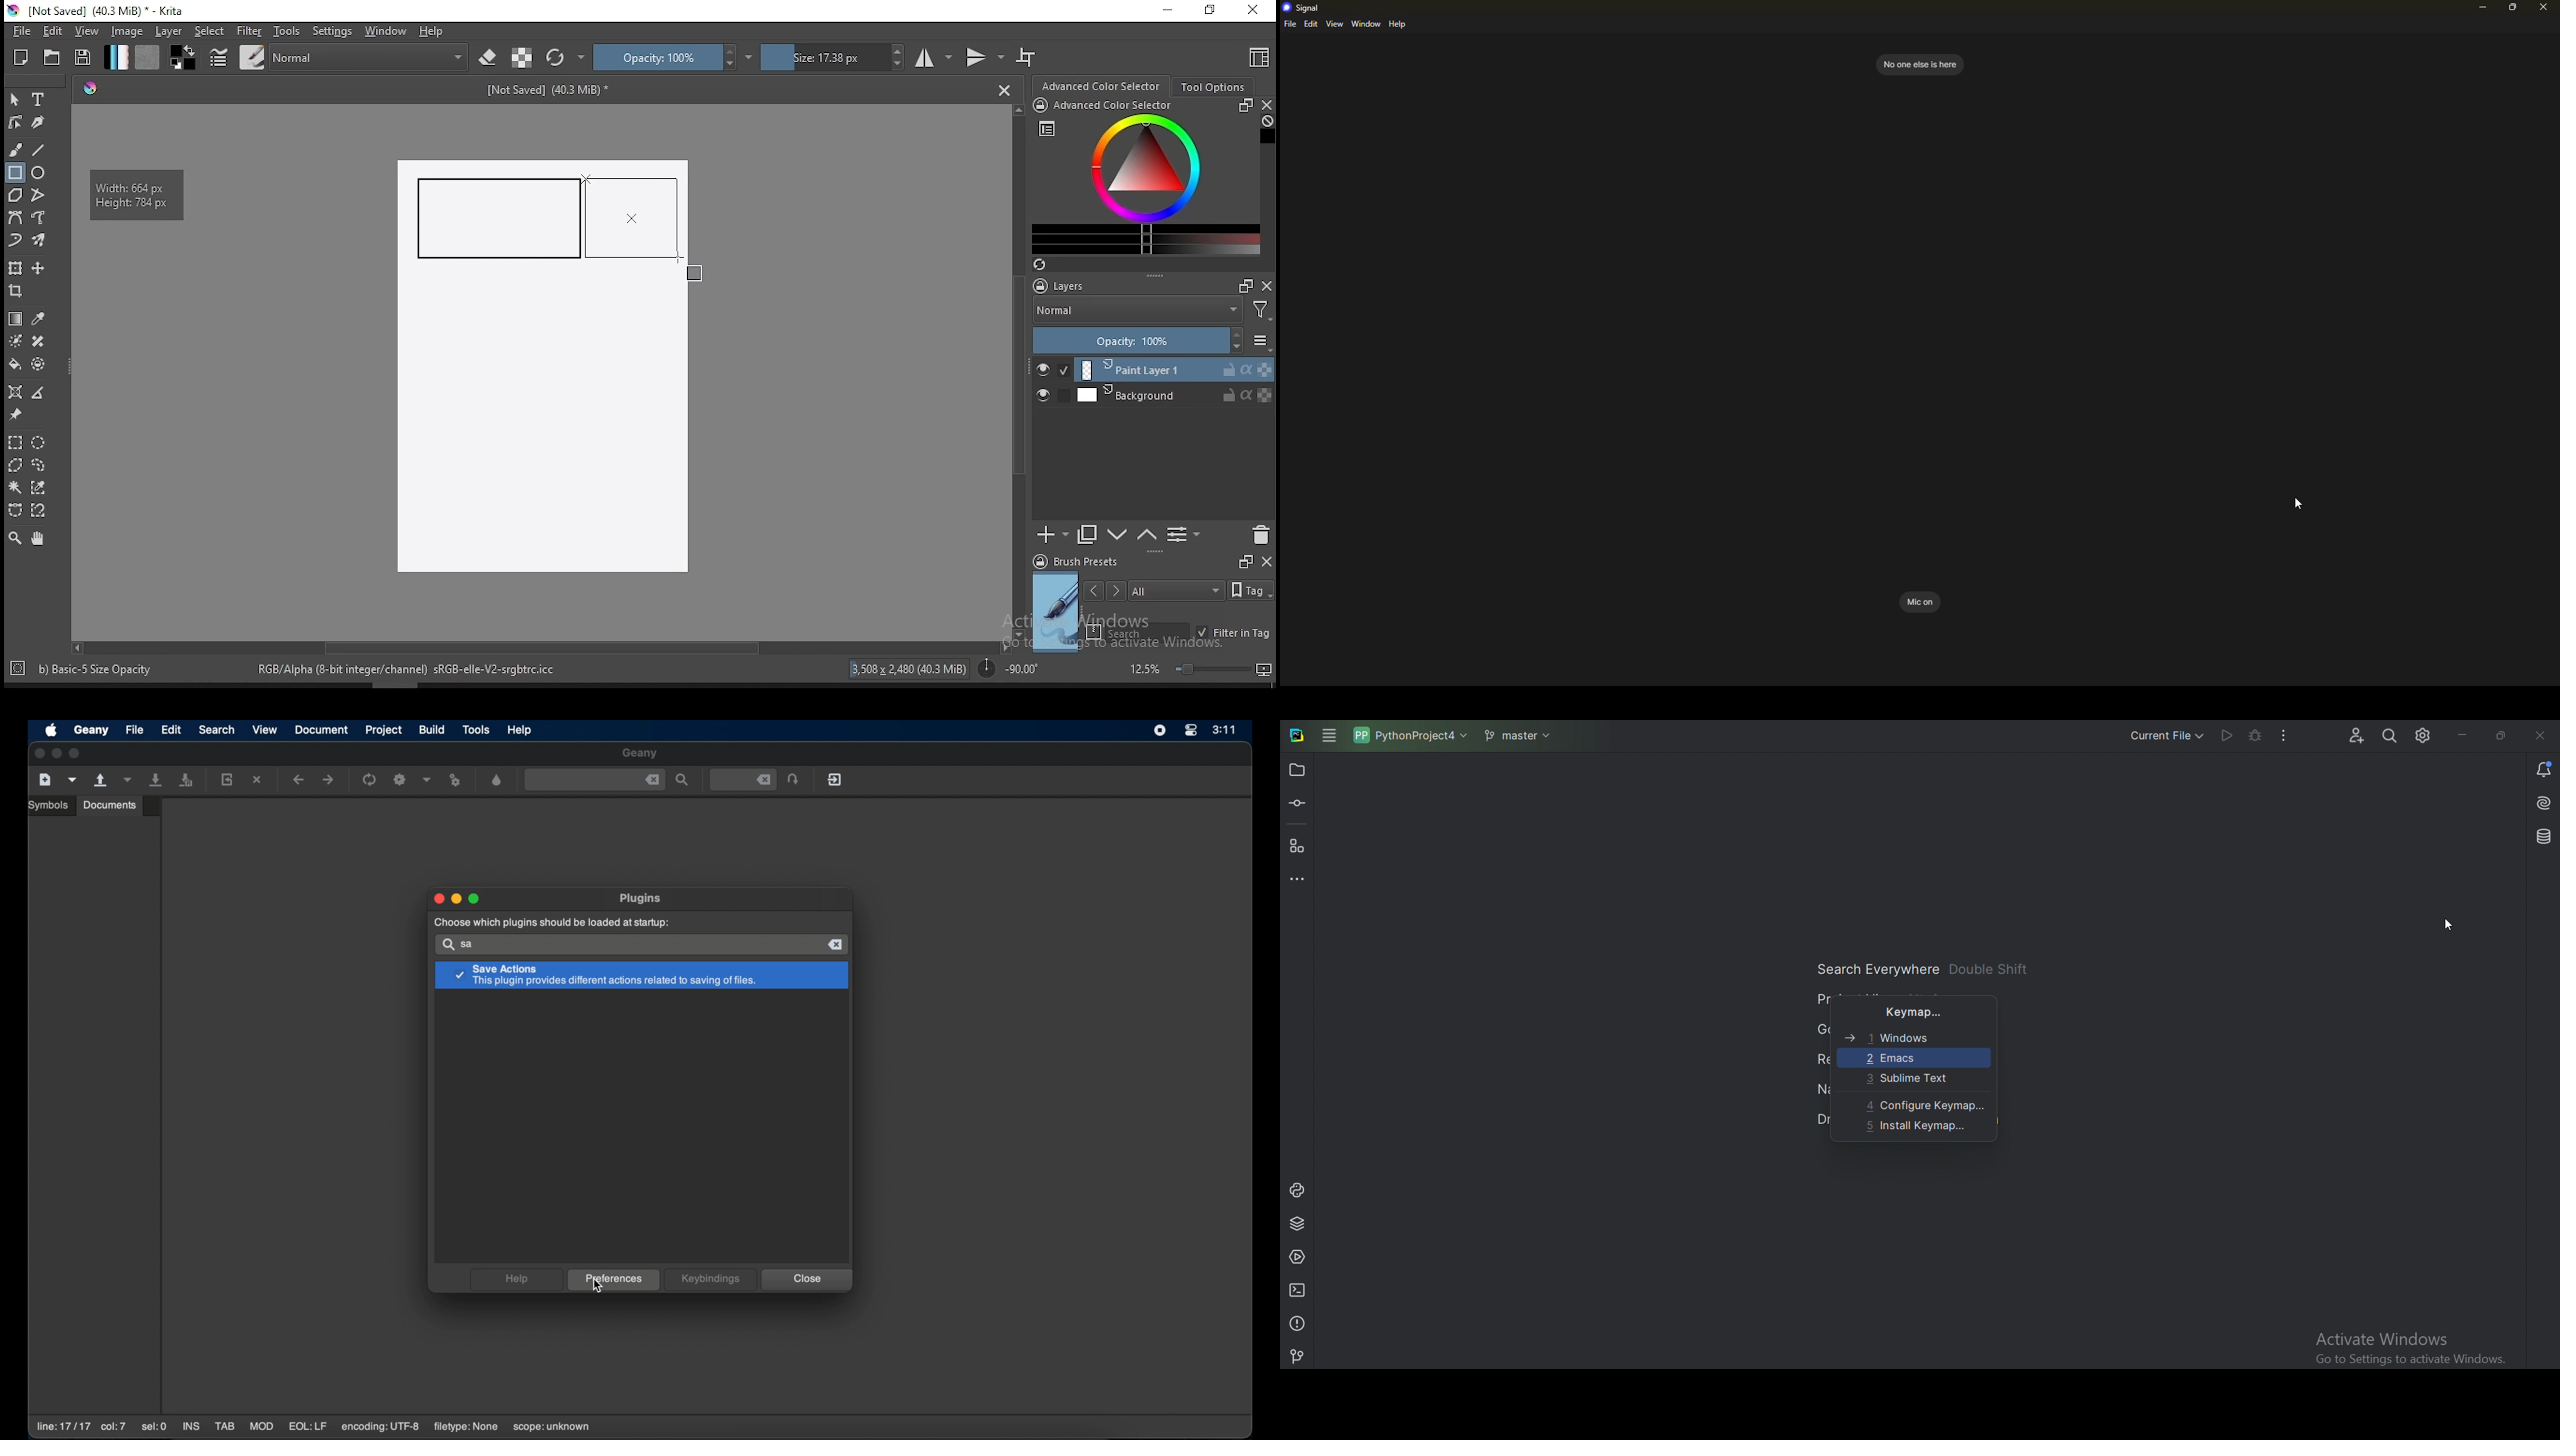 The image size is (2576, 1456). Describe the element at coordinates (2425, 735) in the screenshot. I see `Settings` at that location.